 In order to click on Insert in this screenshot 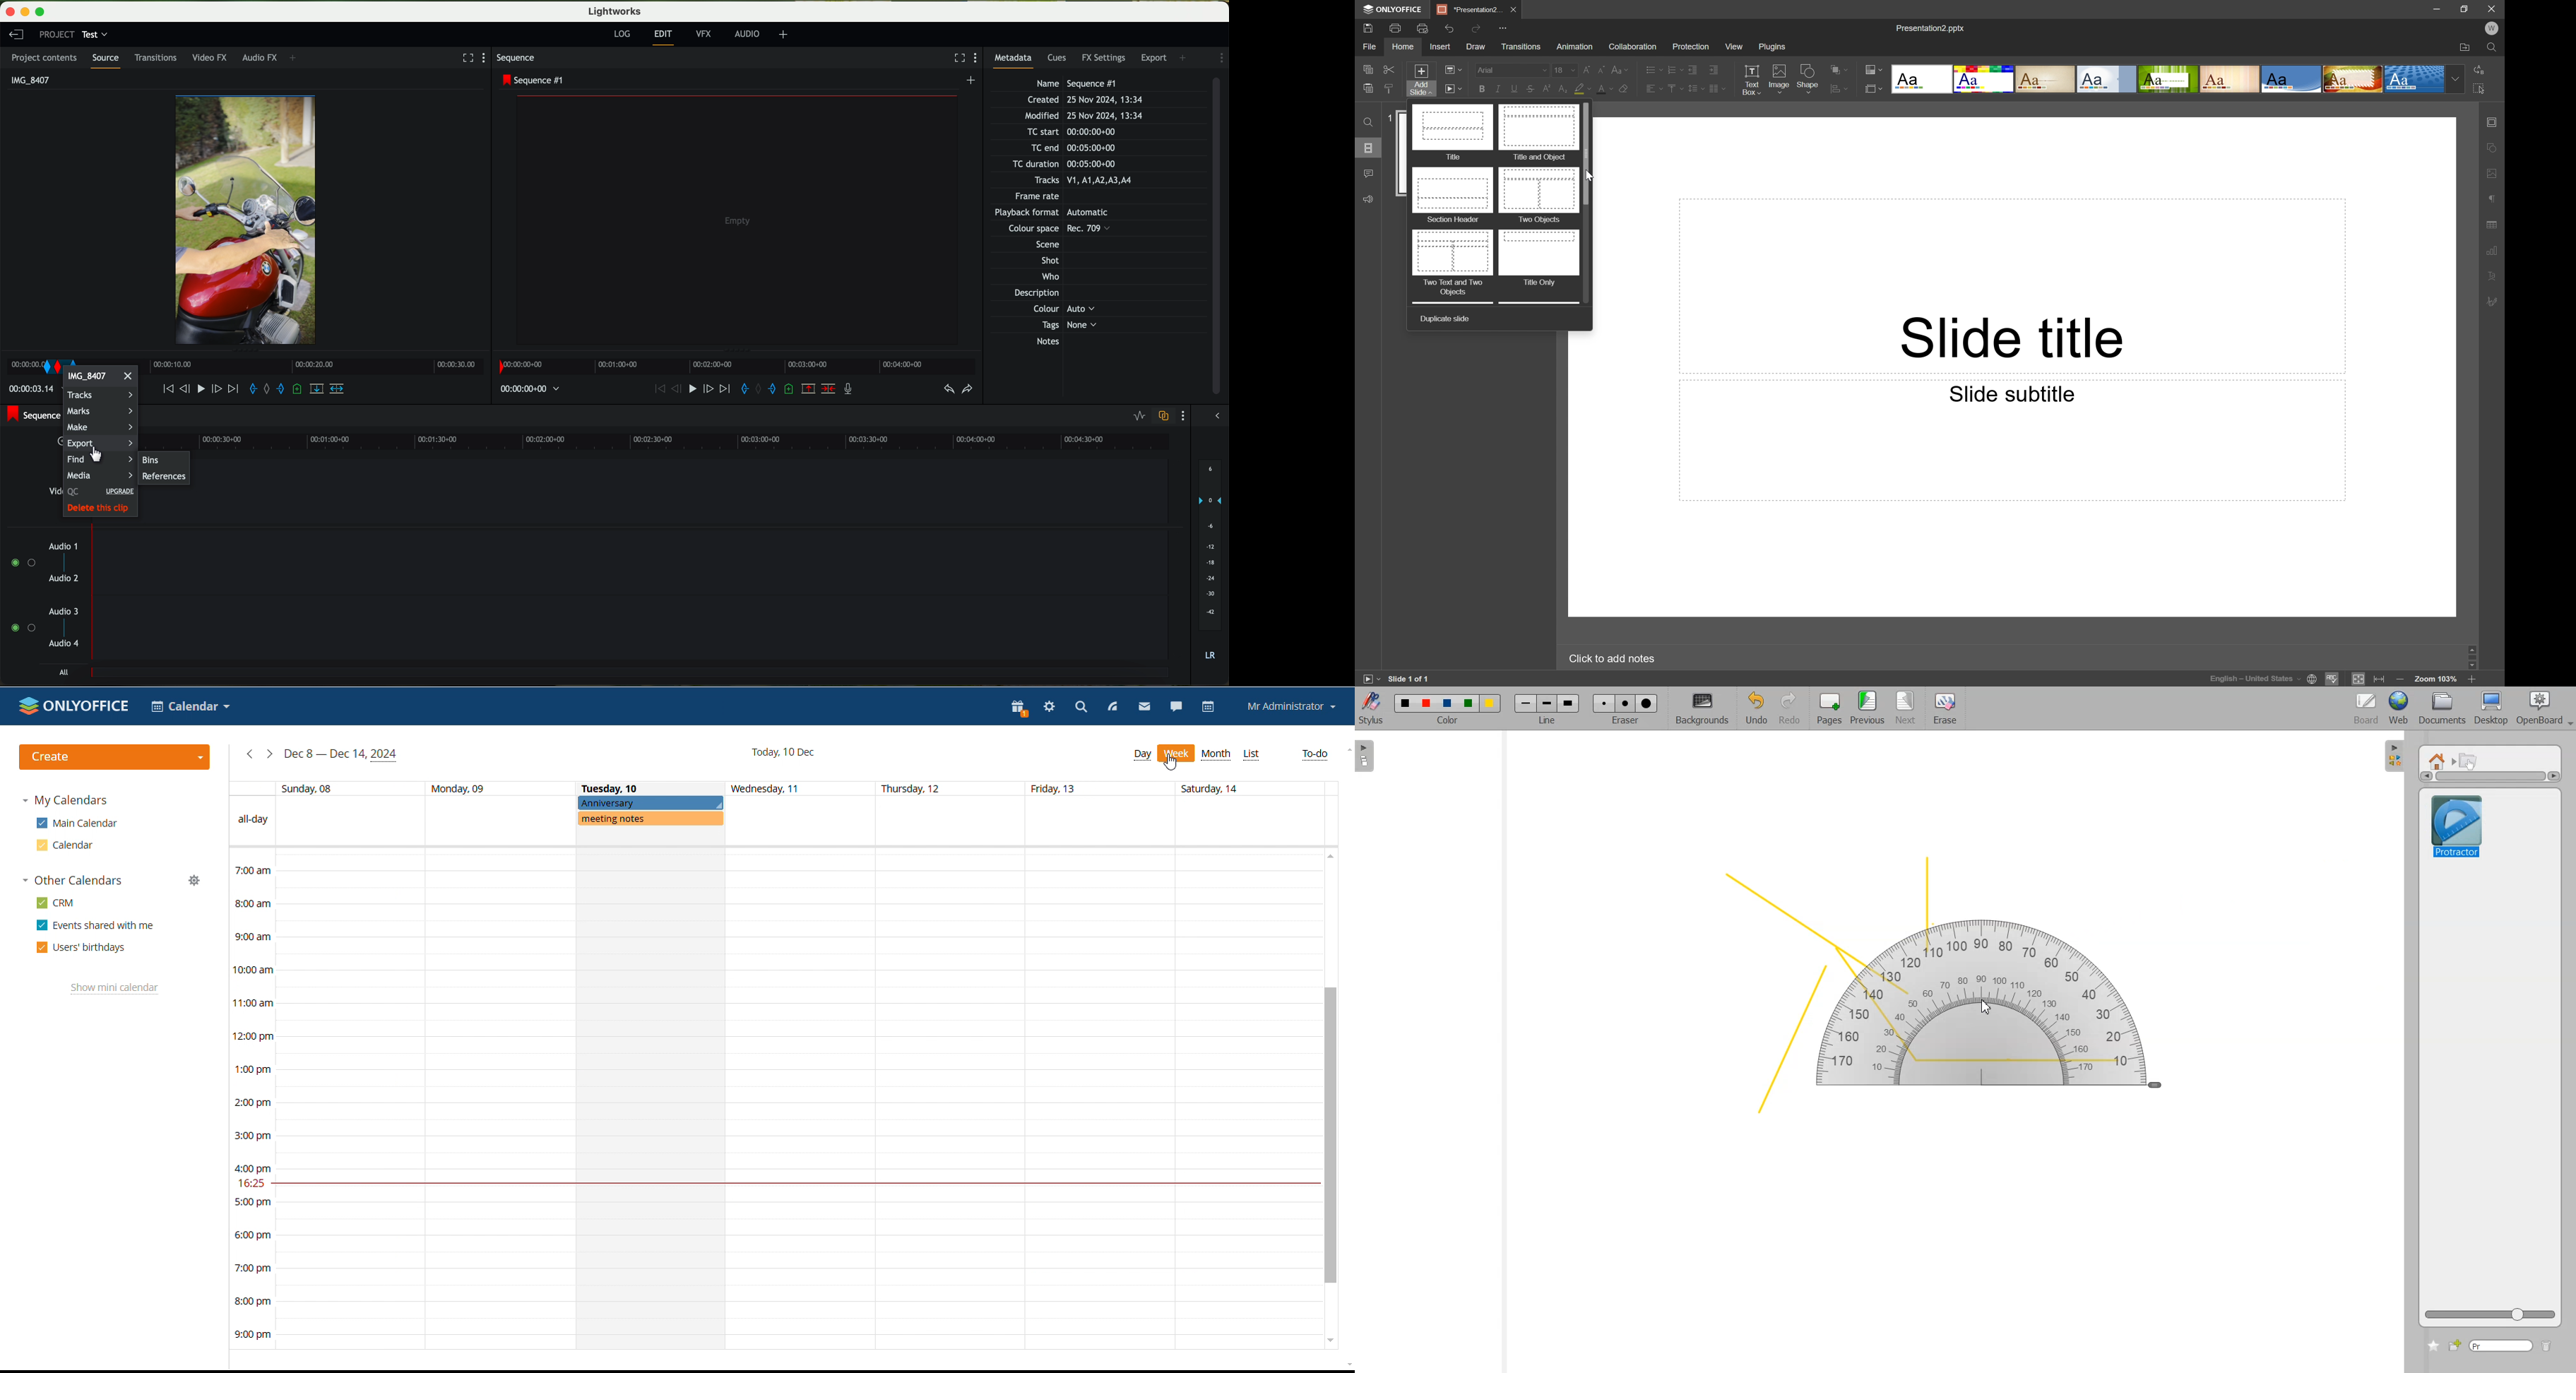, I will do `click(1439, 47)`.